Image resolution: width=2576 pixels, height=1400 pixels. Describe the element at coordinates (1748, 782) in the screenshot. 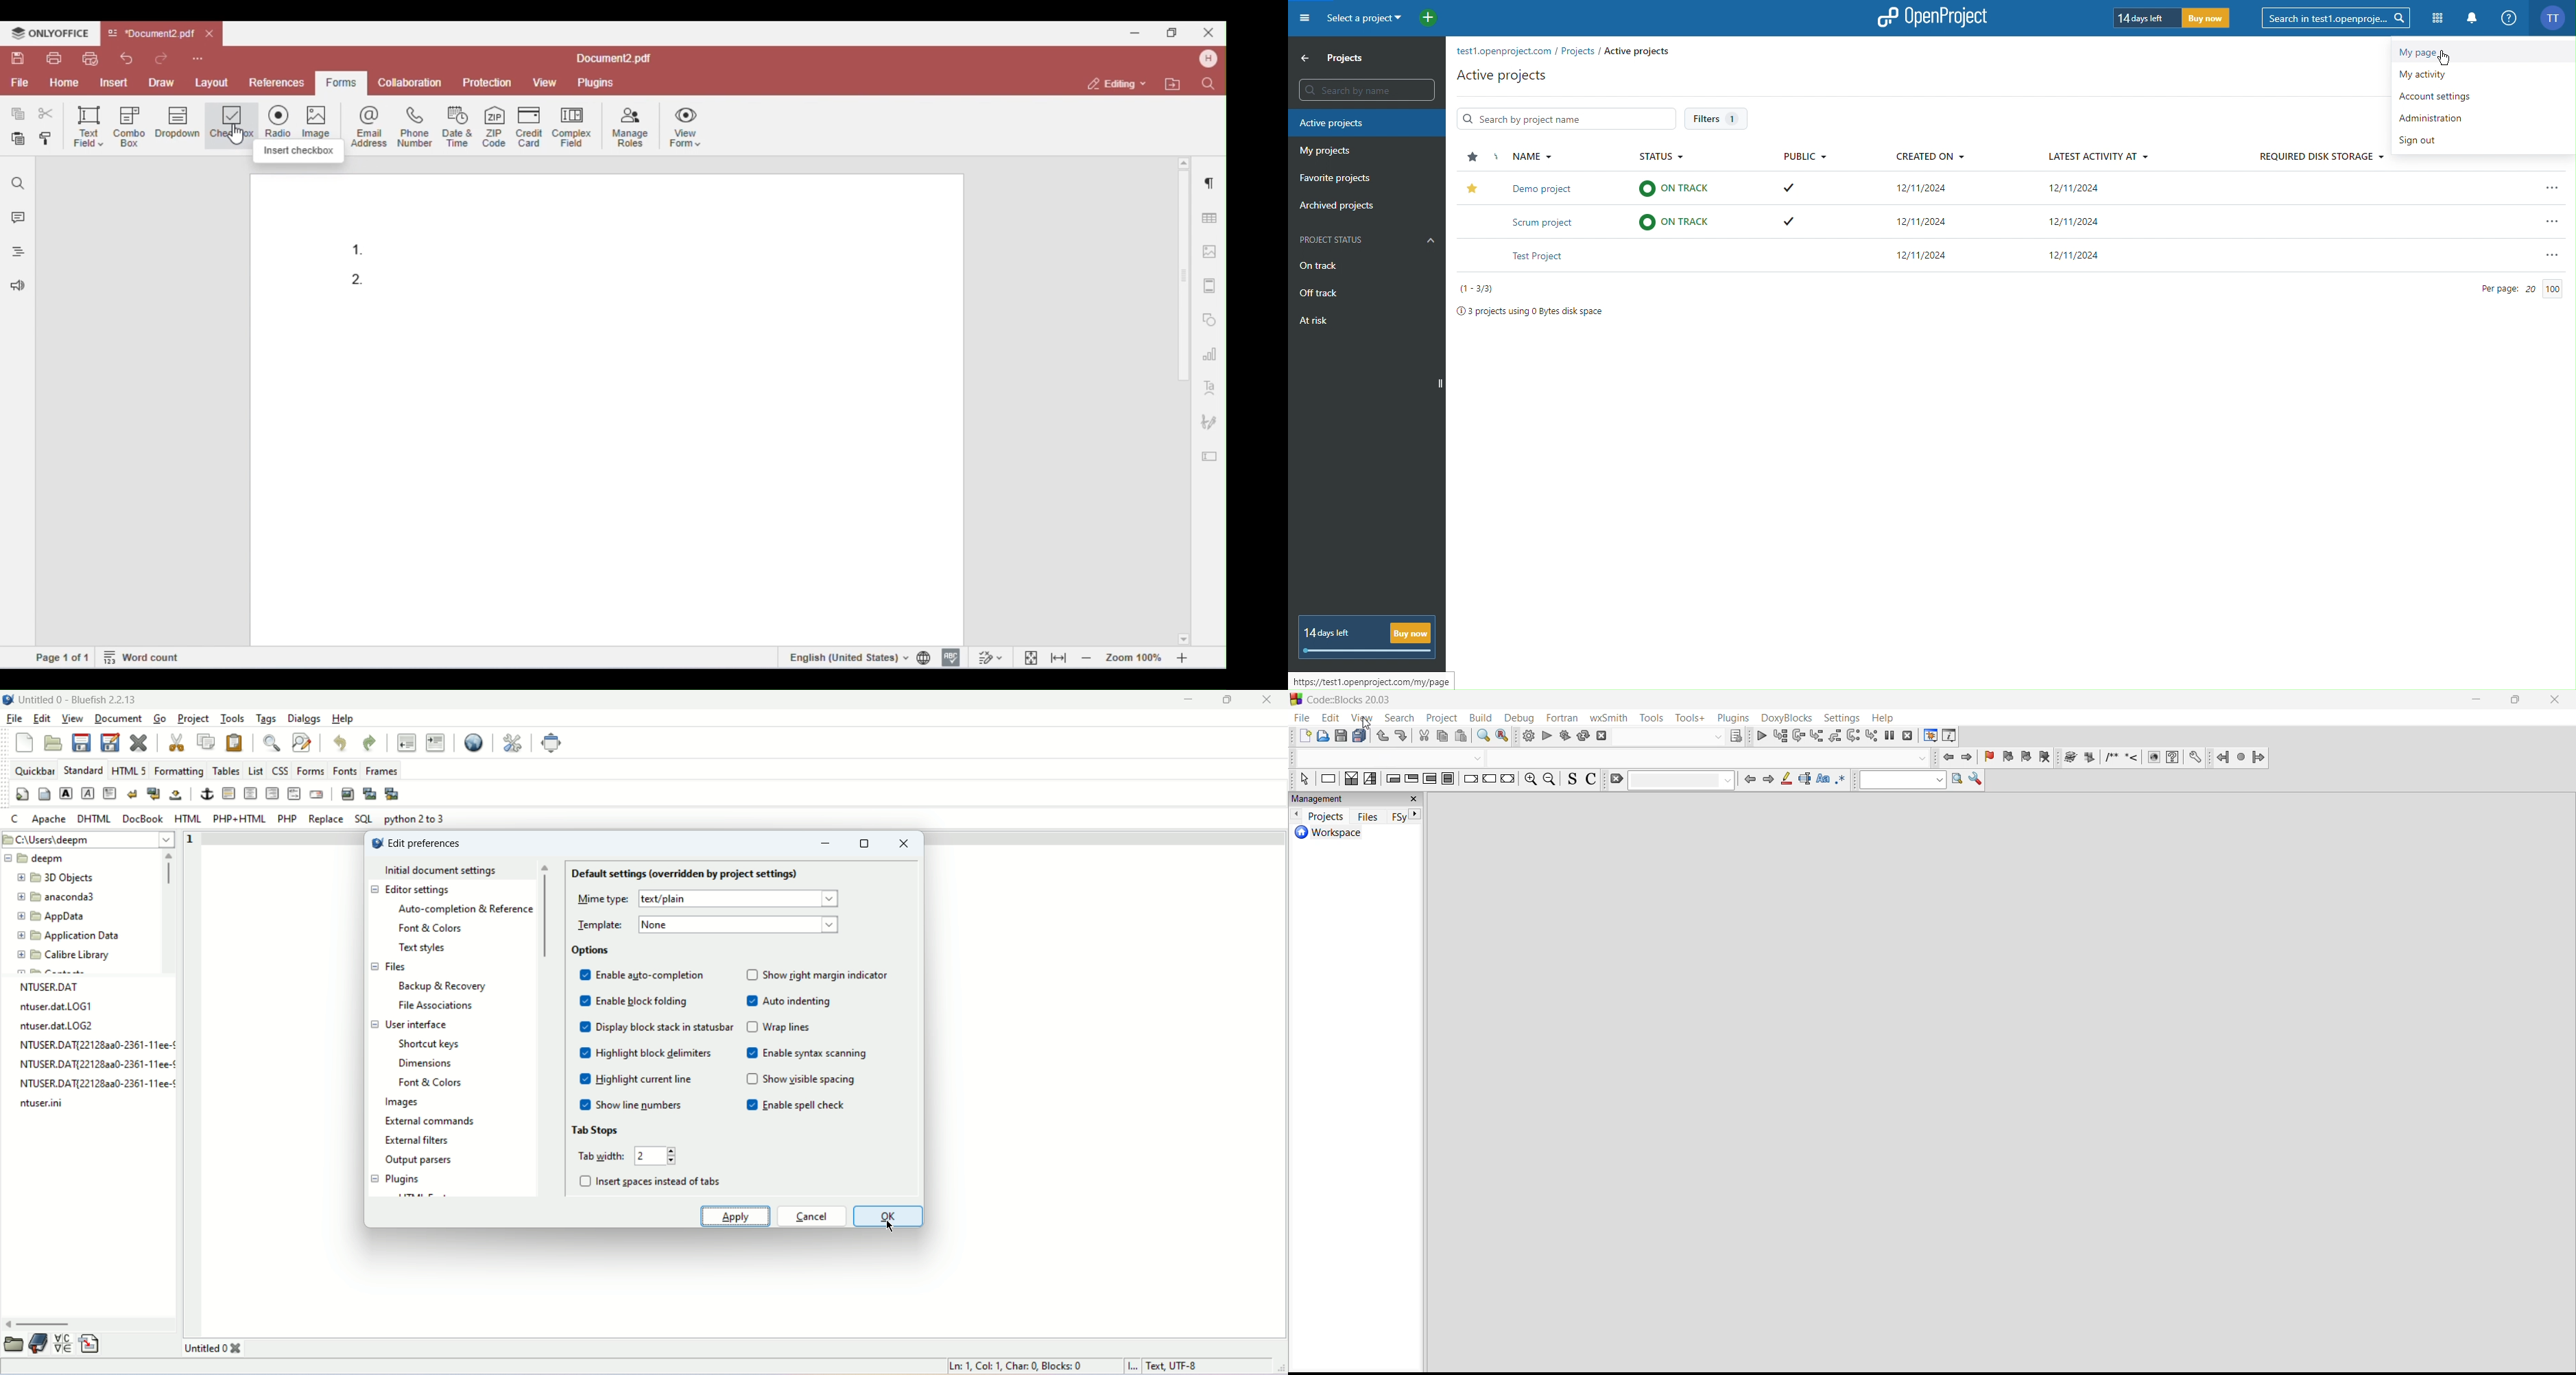

I see `previous` at that location.